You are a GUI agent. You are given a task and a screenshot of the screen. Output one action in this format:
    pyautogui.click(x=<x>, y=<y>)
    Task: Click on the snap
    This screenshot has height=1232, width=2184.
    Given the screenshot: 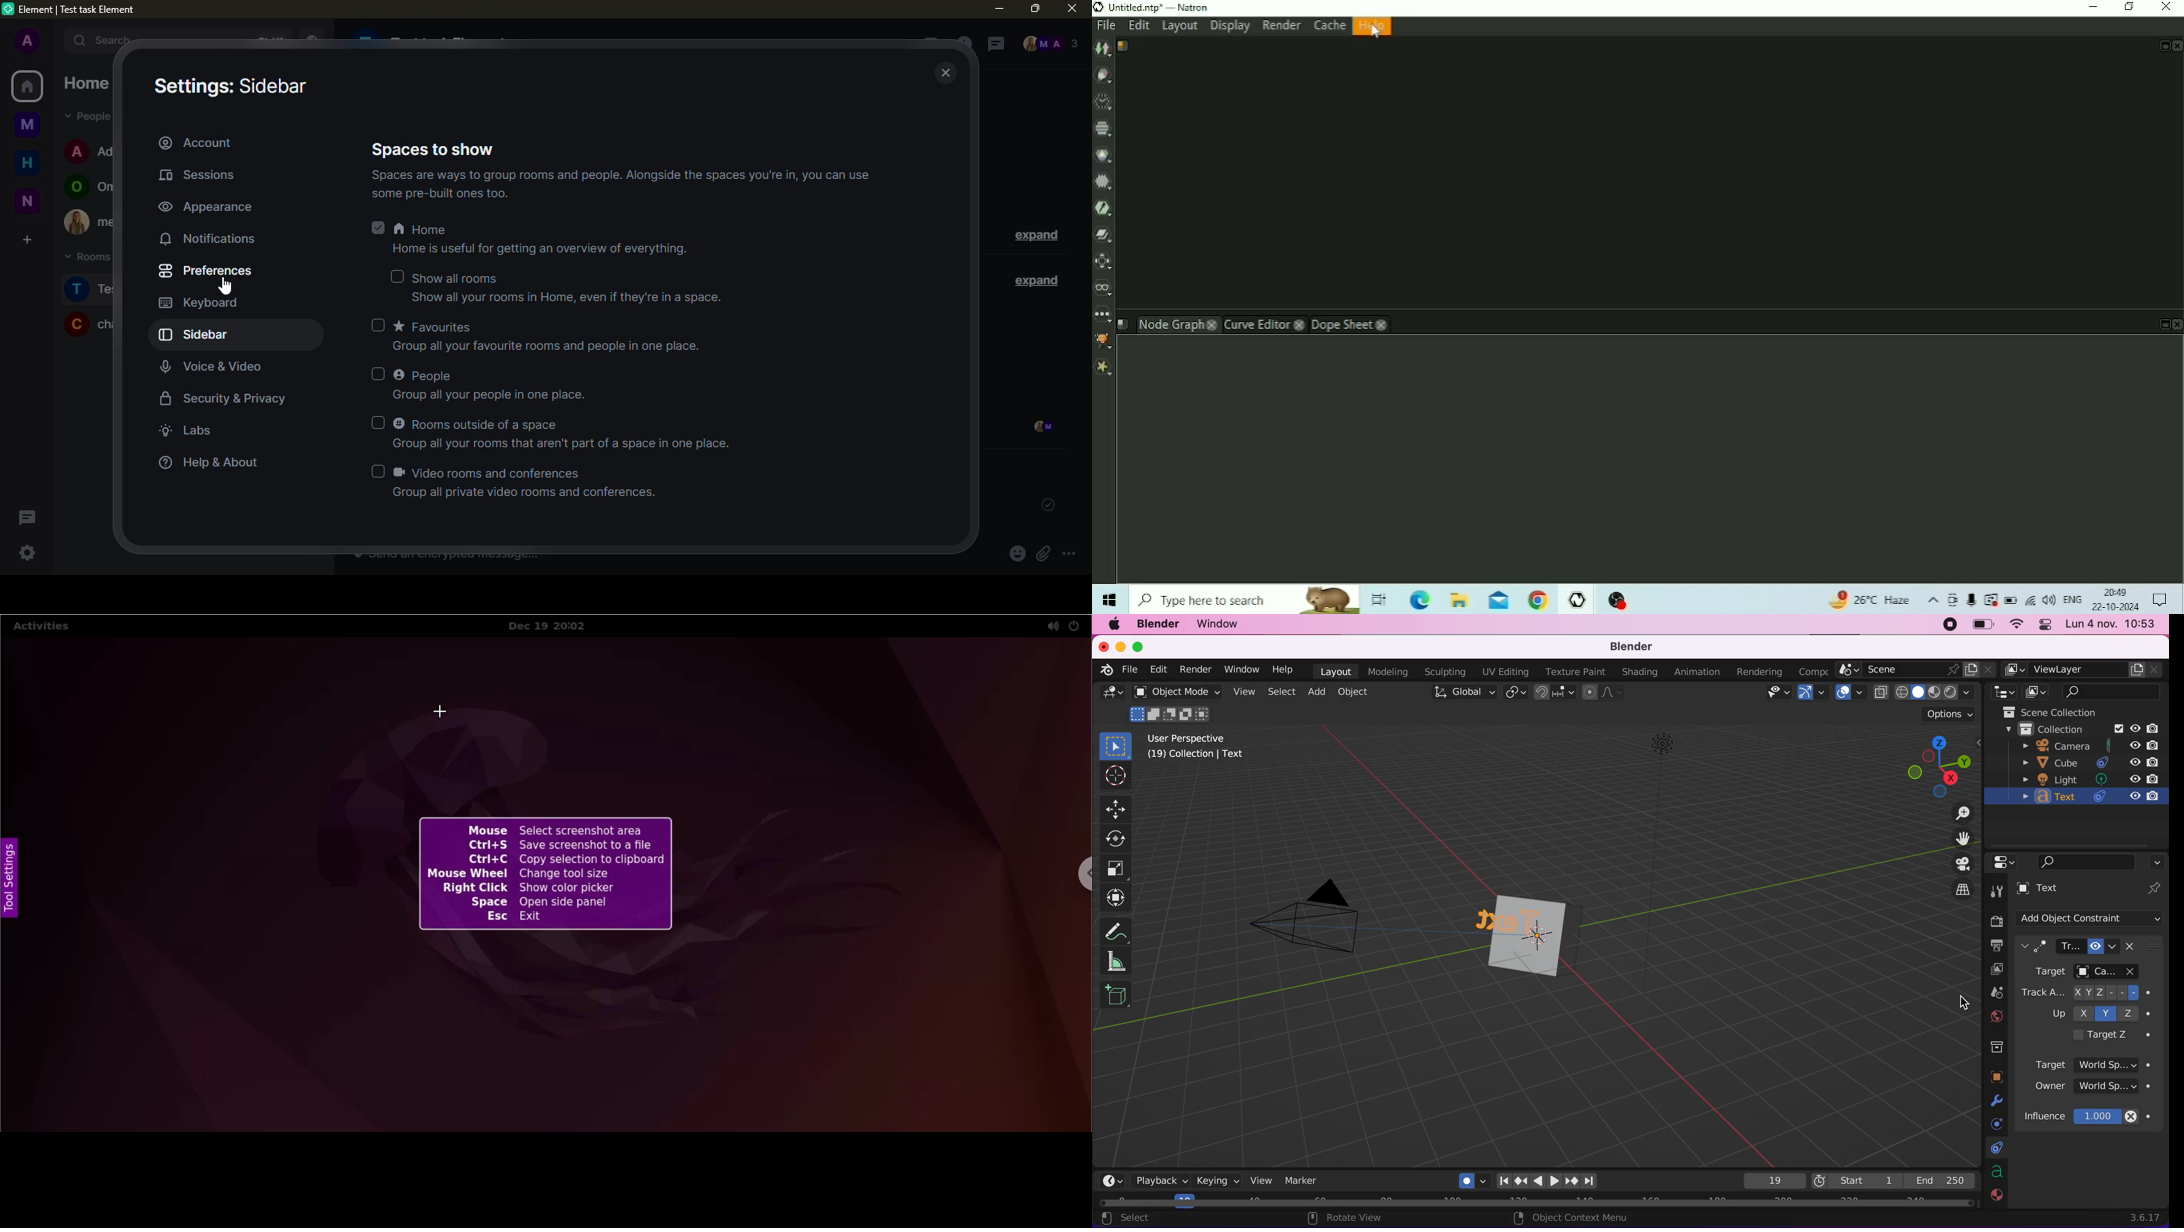 What is the action you would take?
    pyautogui.click(x=1554, y=693)
    